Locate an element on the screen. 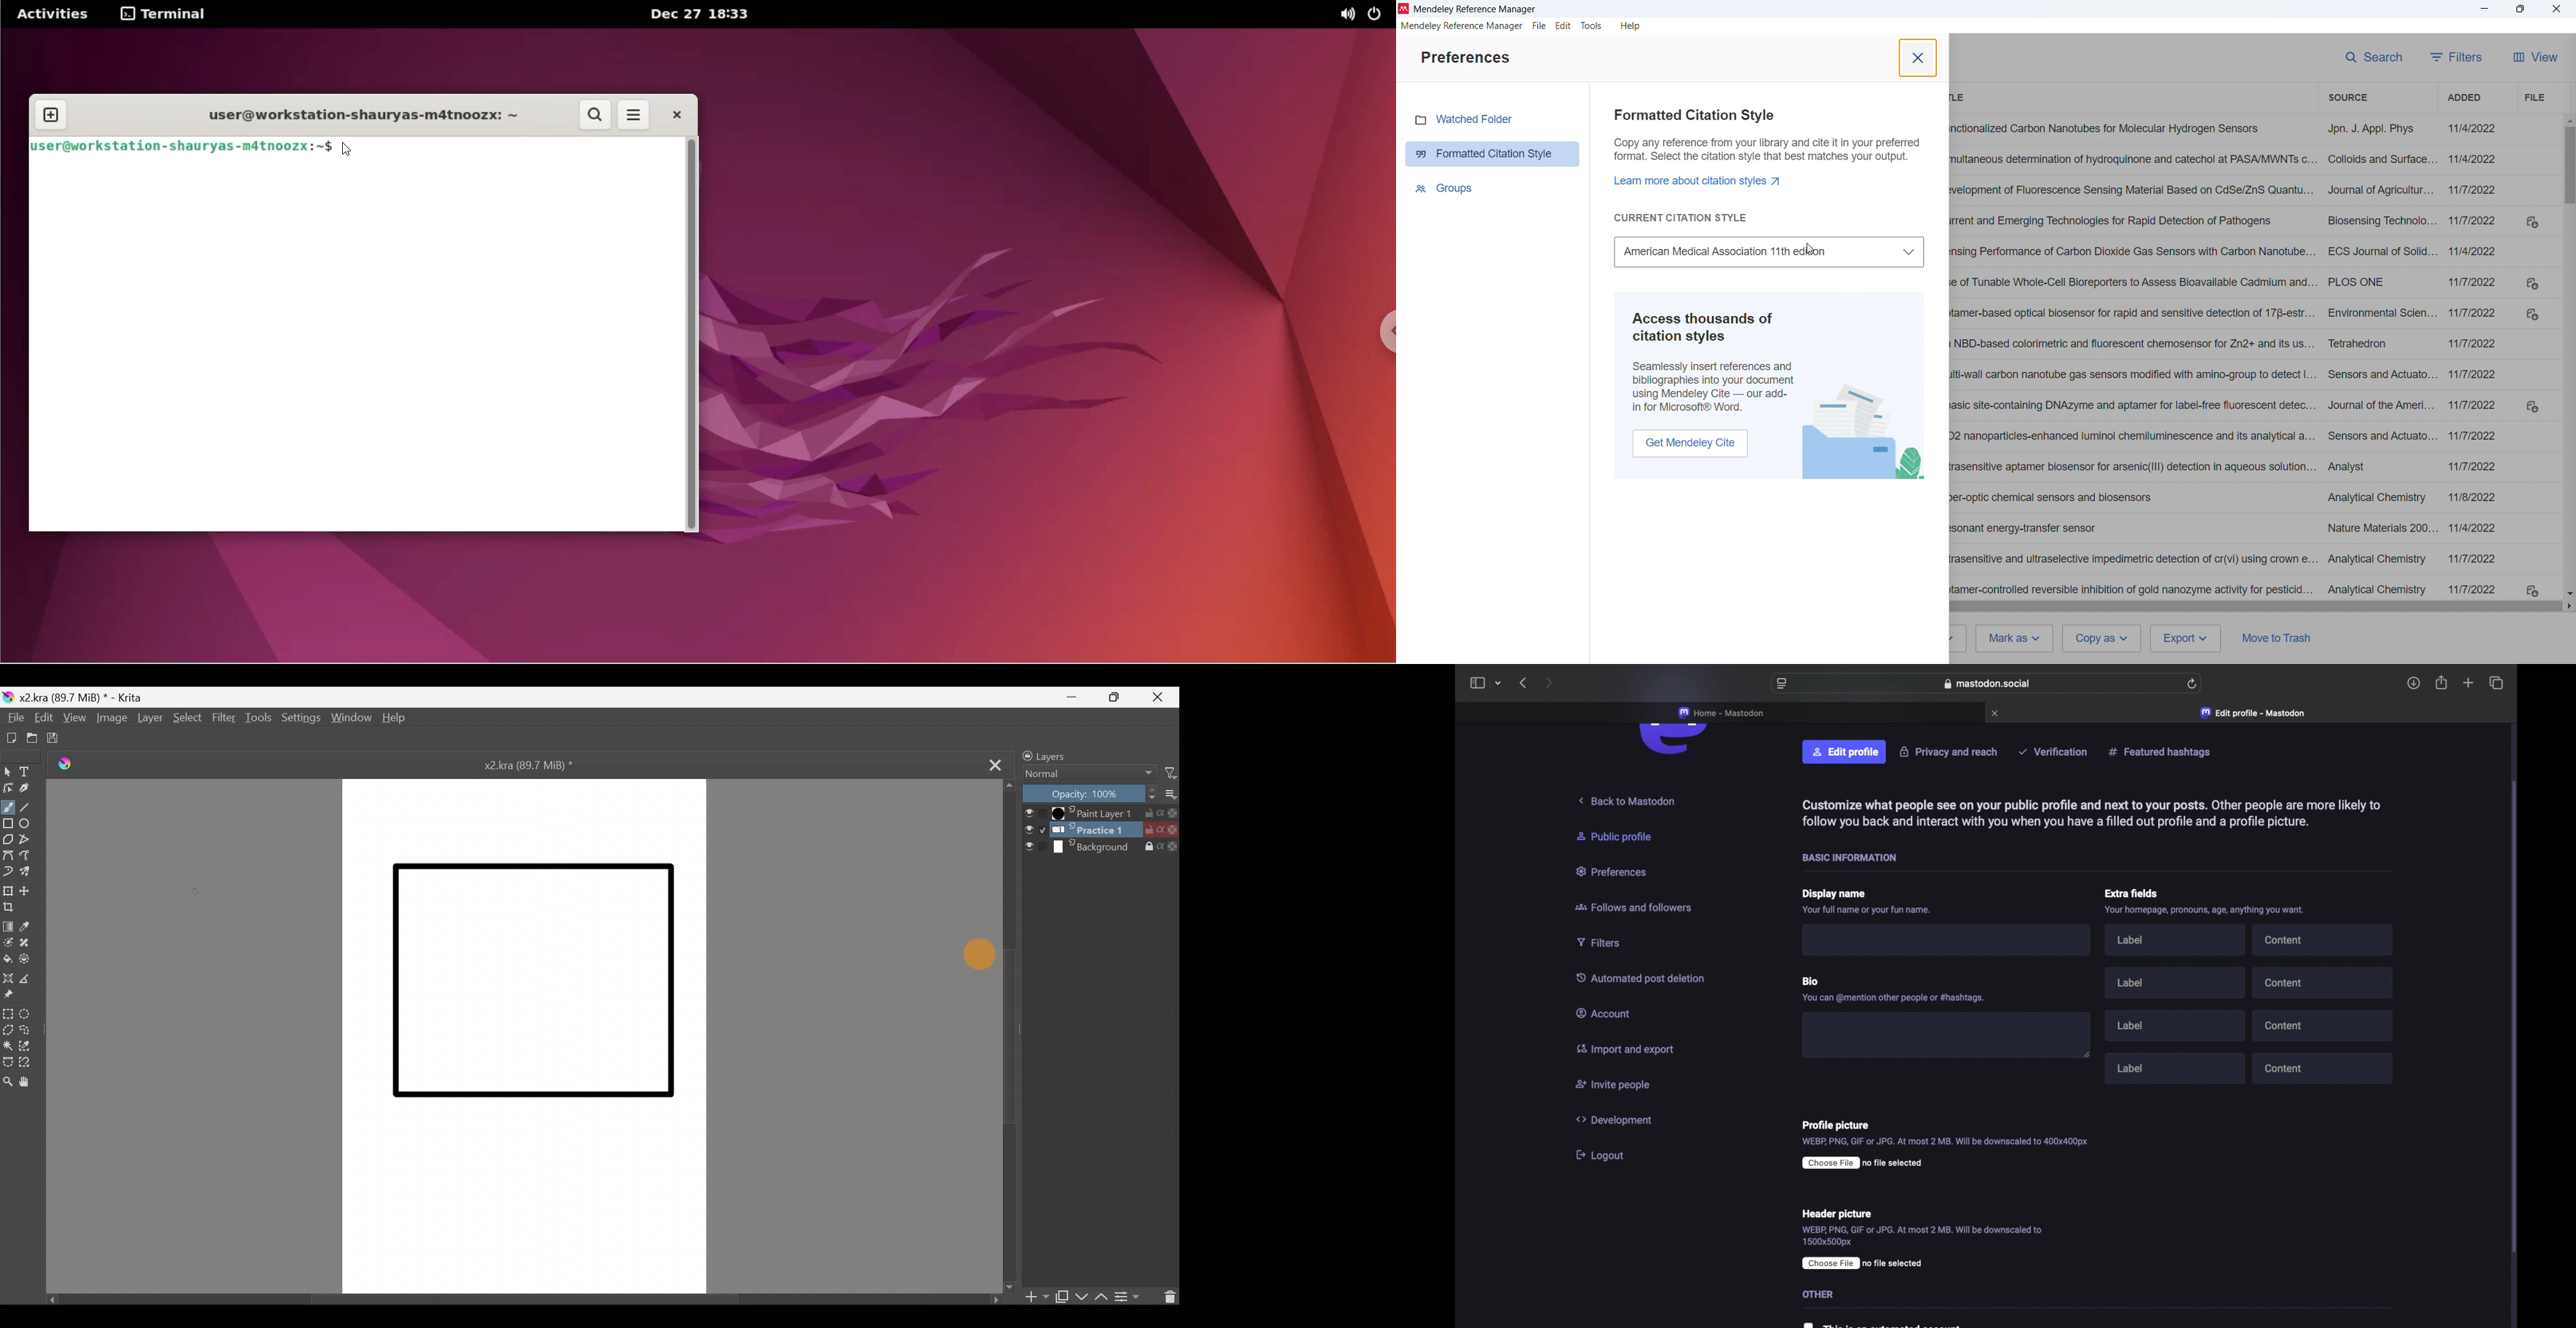 The image size is (2576, 1344). Move layer/mask up is located at coordinates (1102, 1297).